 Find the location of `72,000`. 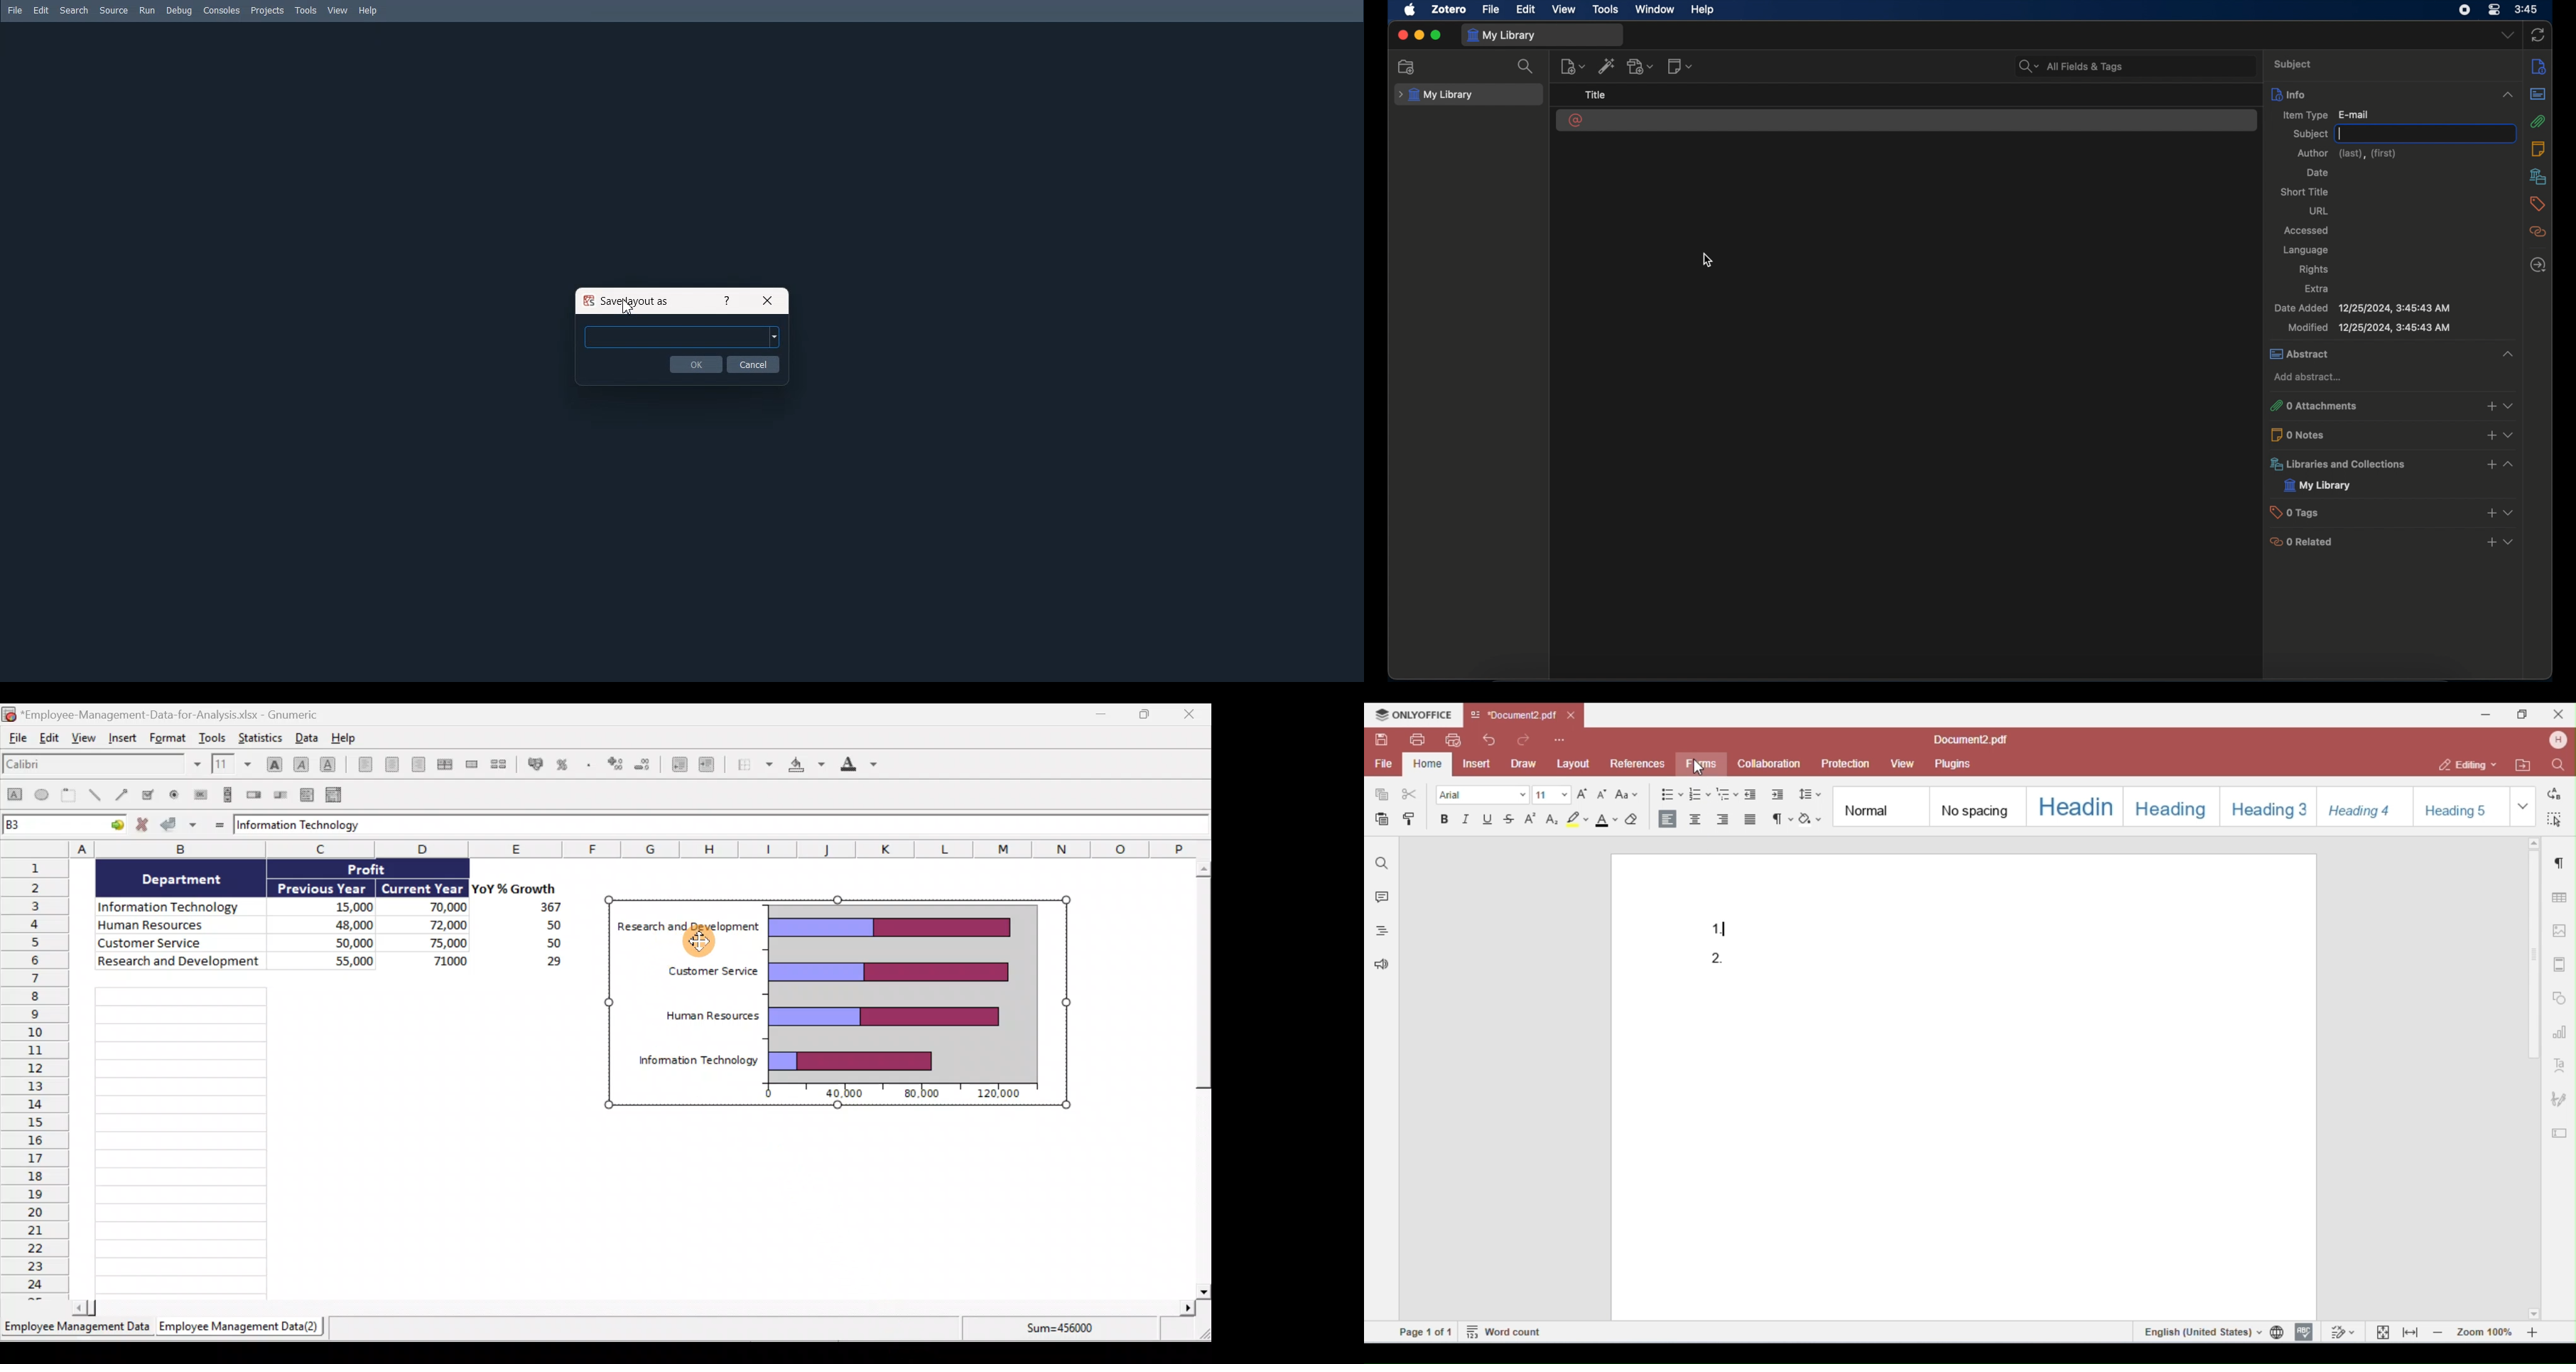

72,000 is located at coordinates (437, 926).